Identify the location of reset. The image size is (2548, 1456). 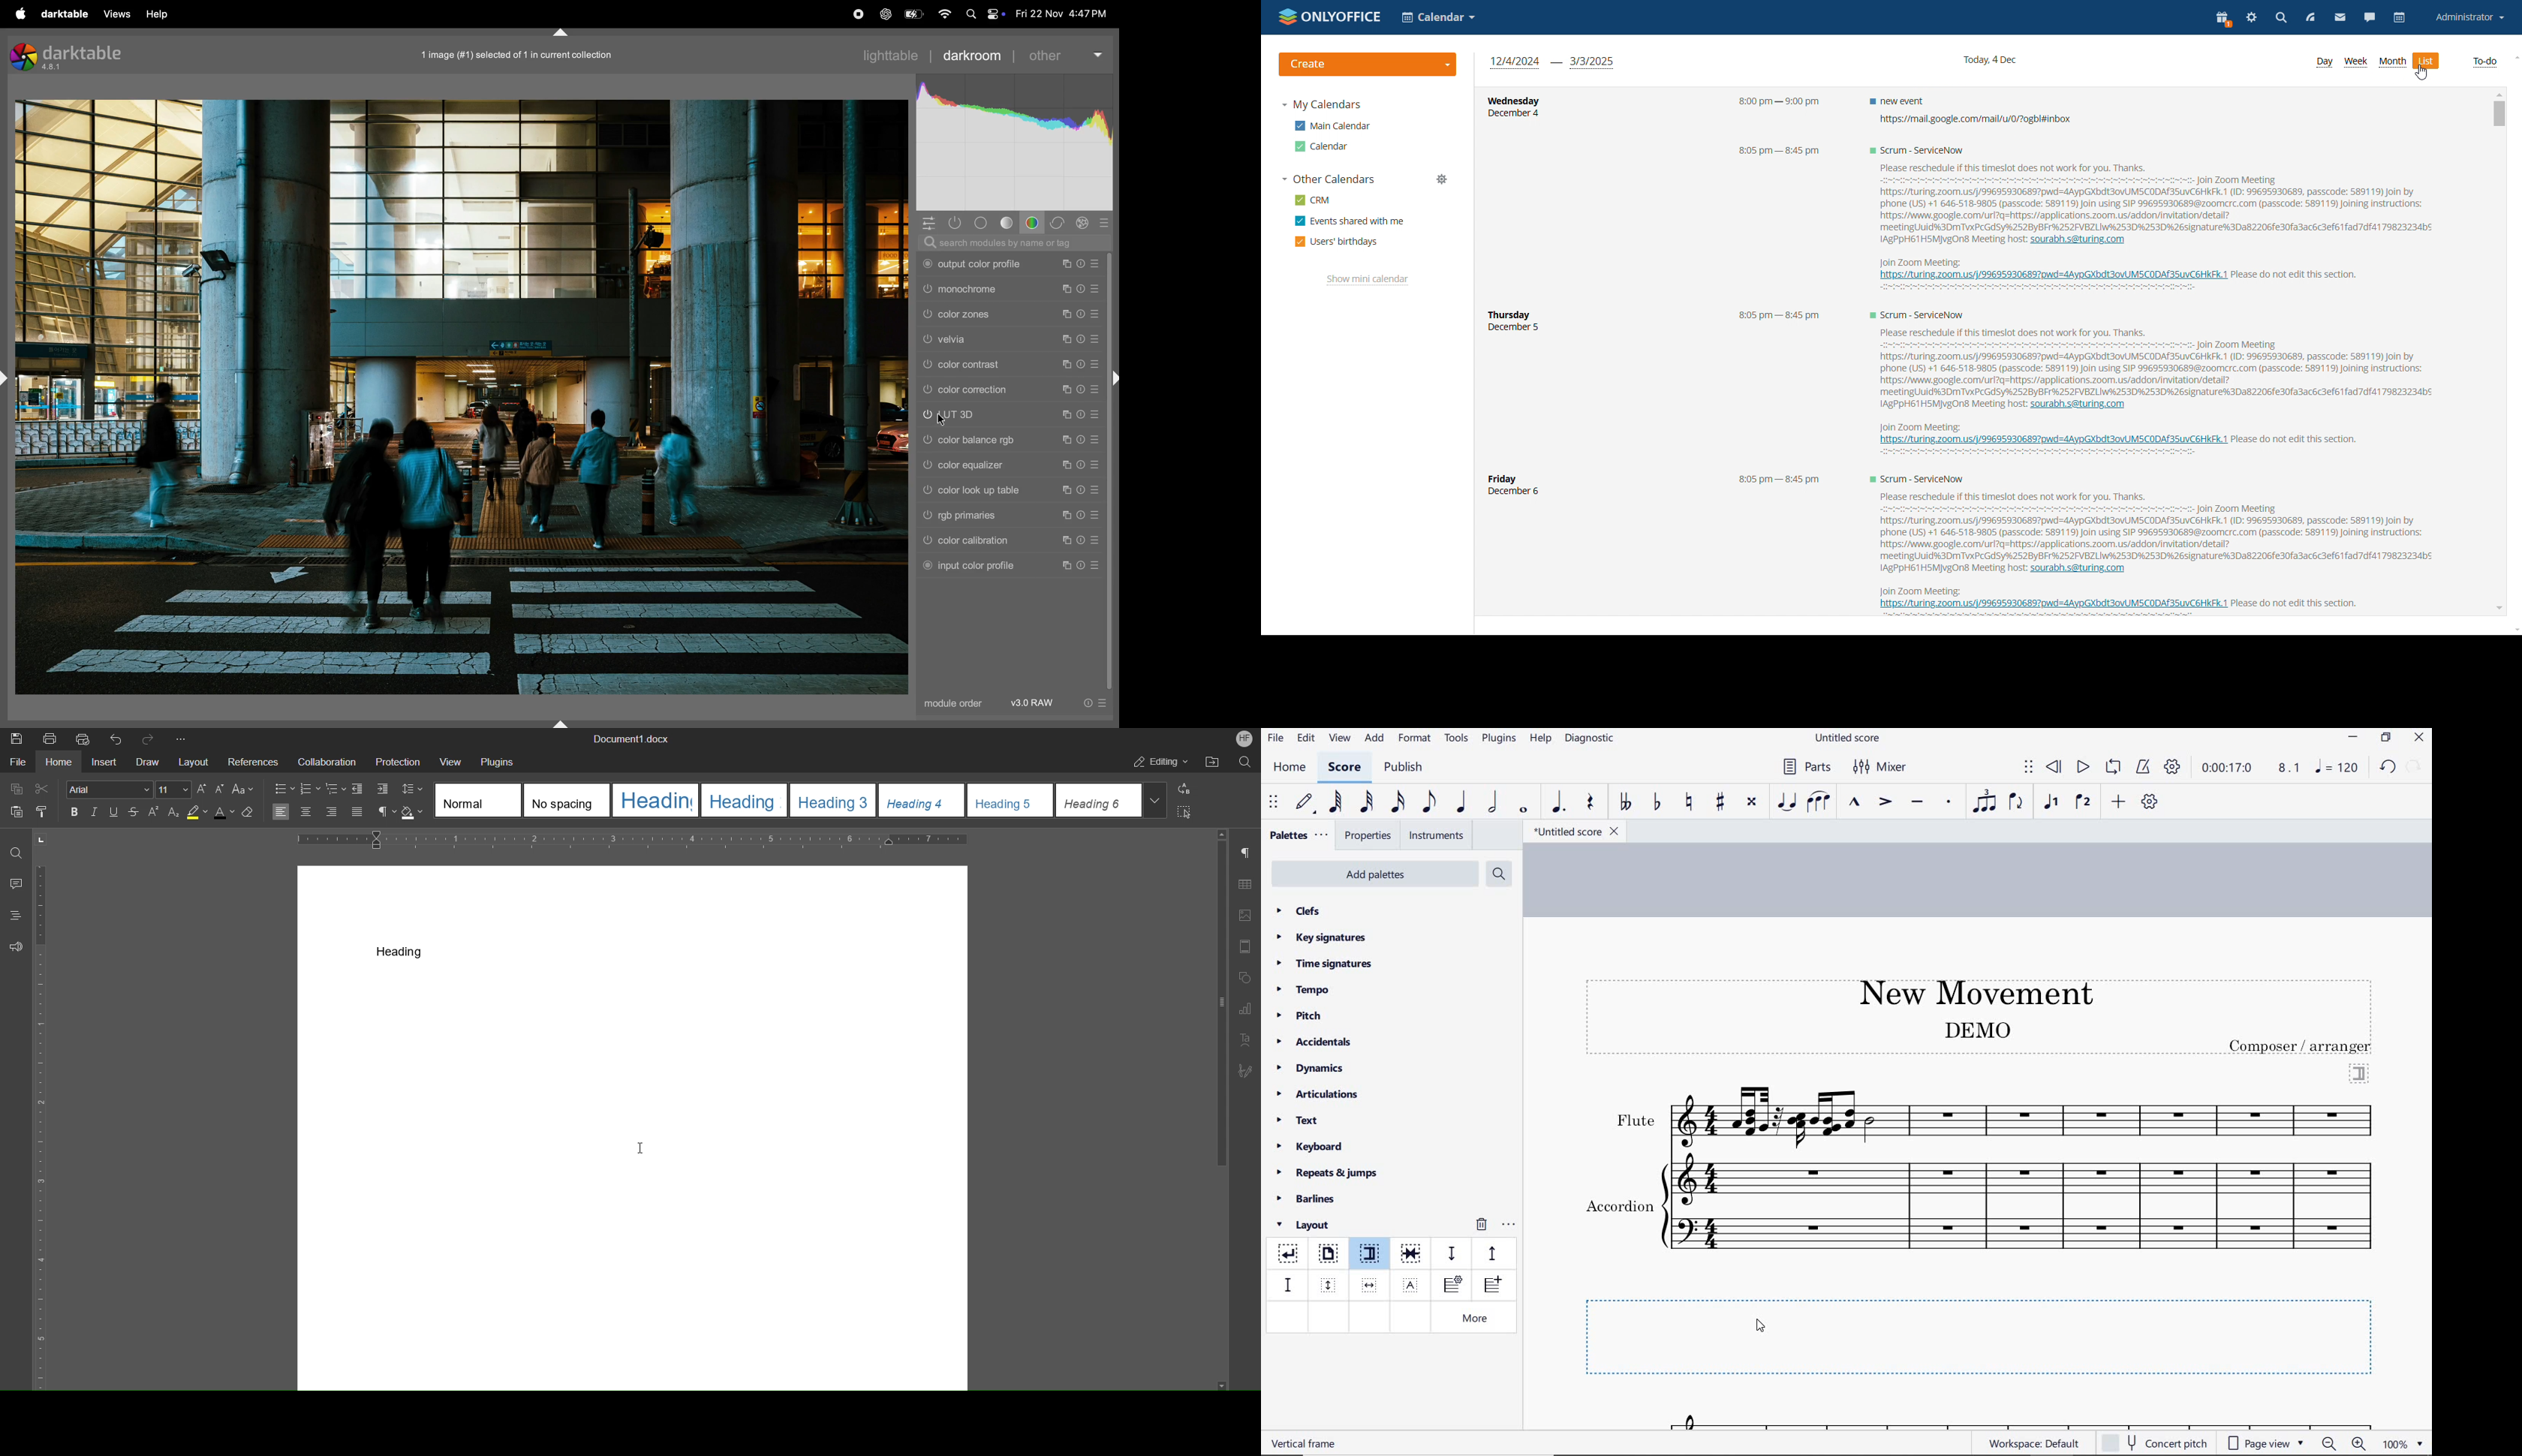
(1081, 565).